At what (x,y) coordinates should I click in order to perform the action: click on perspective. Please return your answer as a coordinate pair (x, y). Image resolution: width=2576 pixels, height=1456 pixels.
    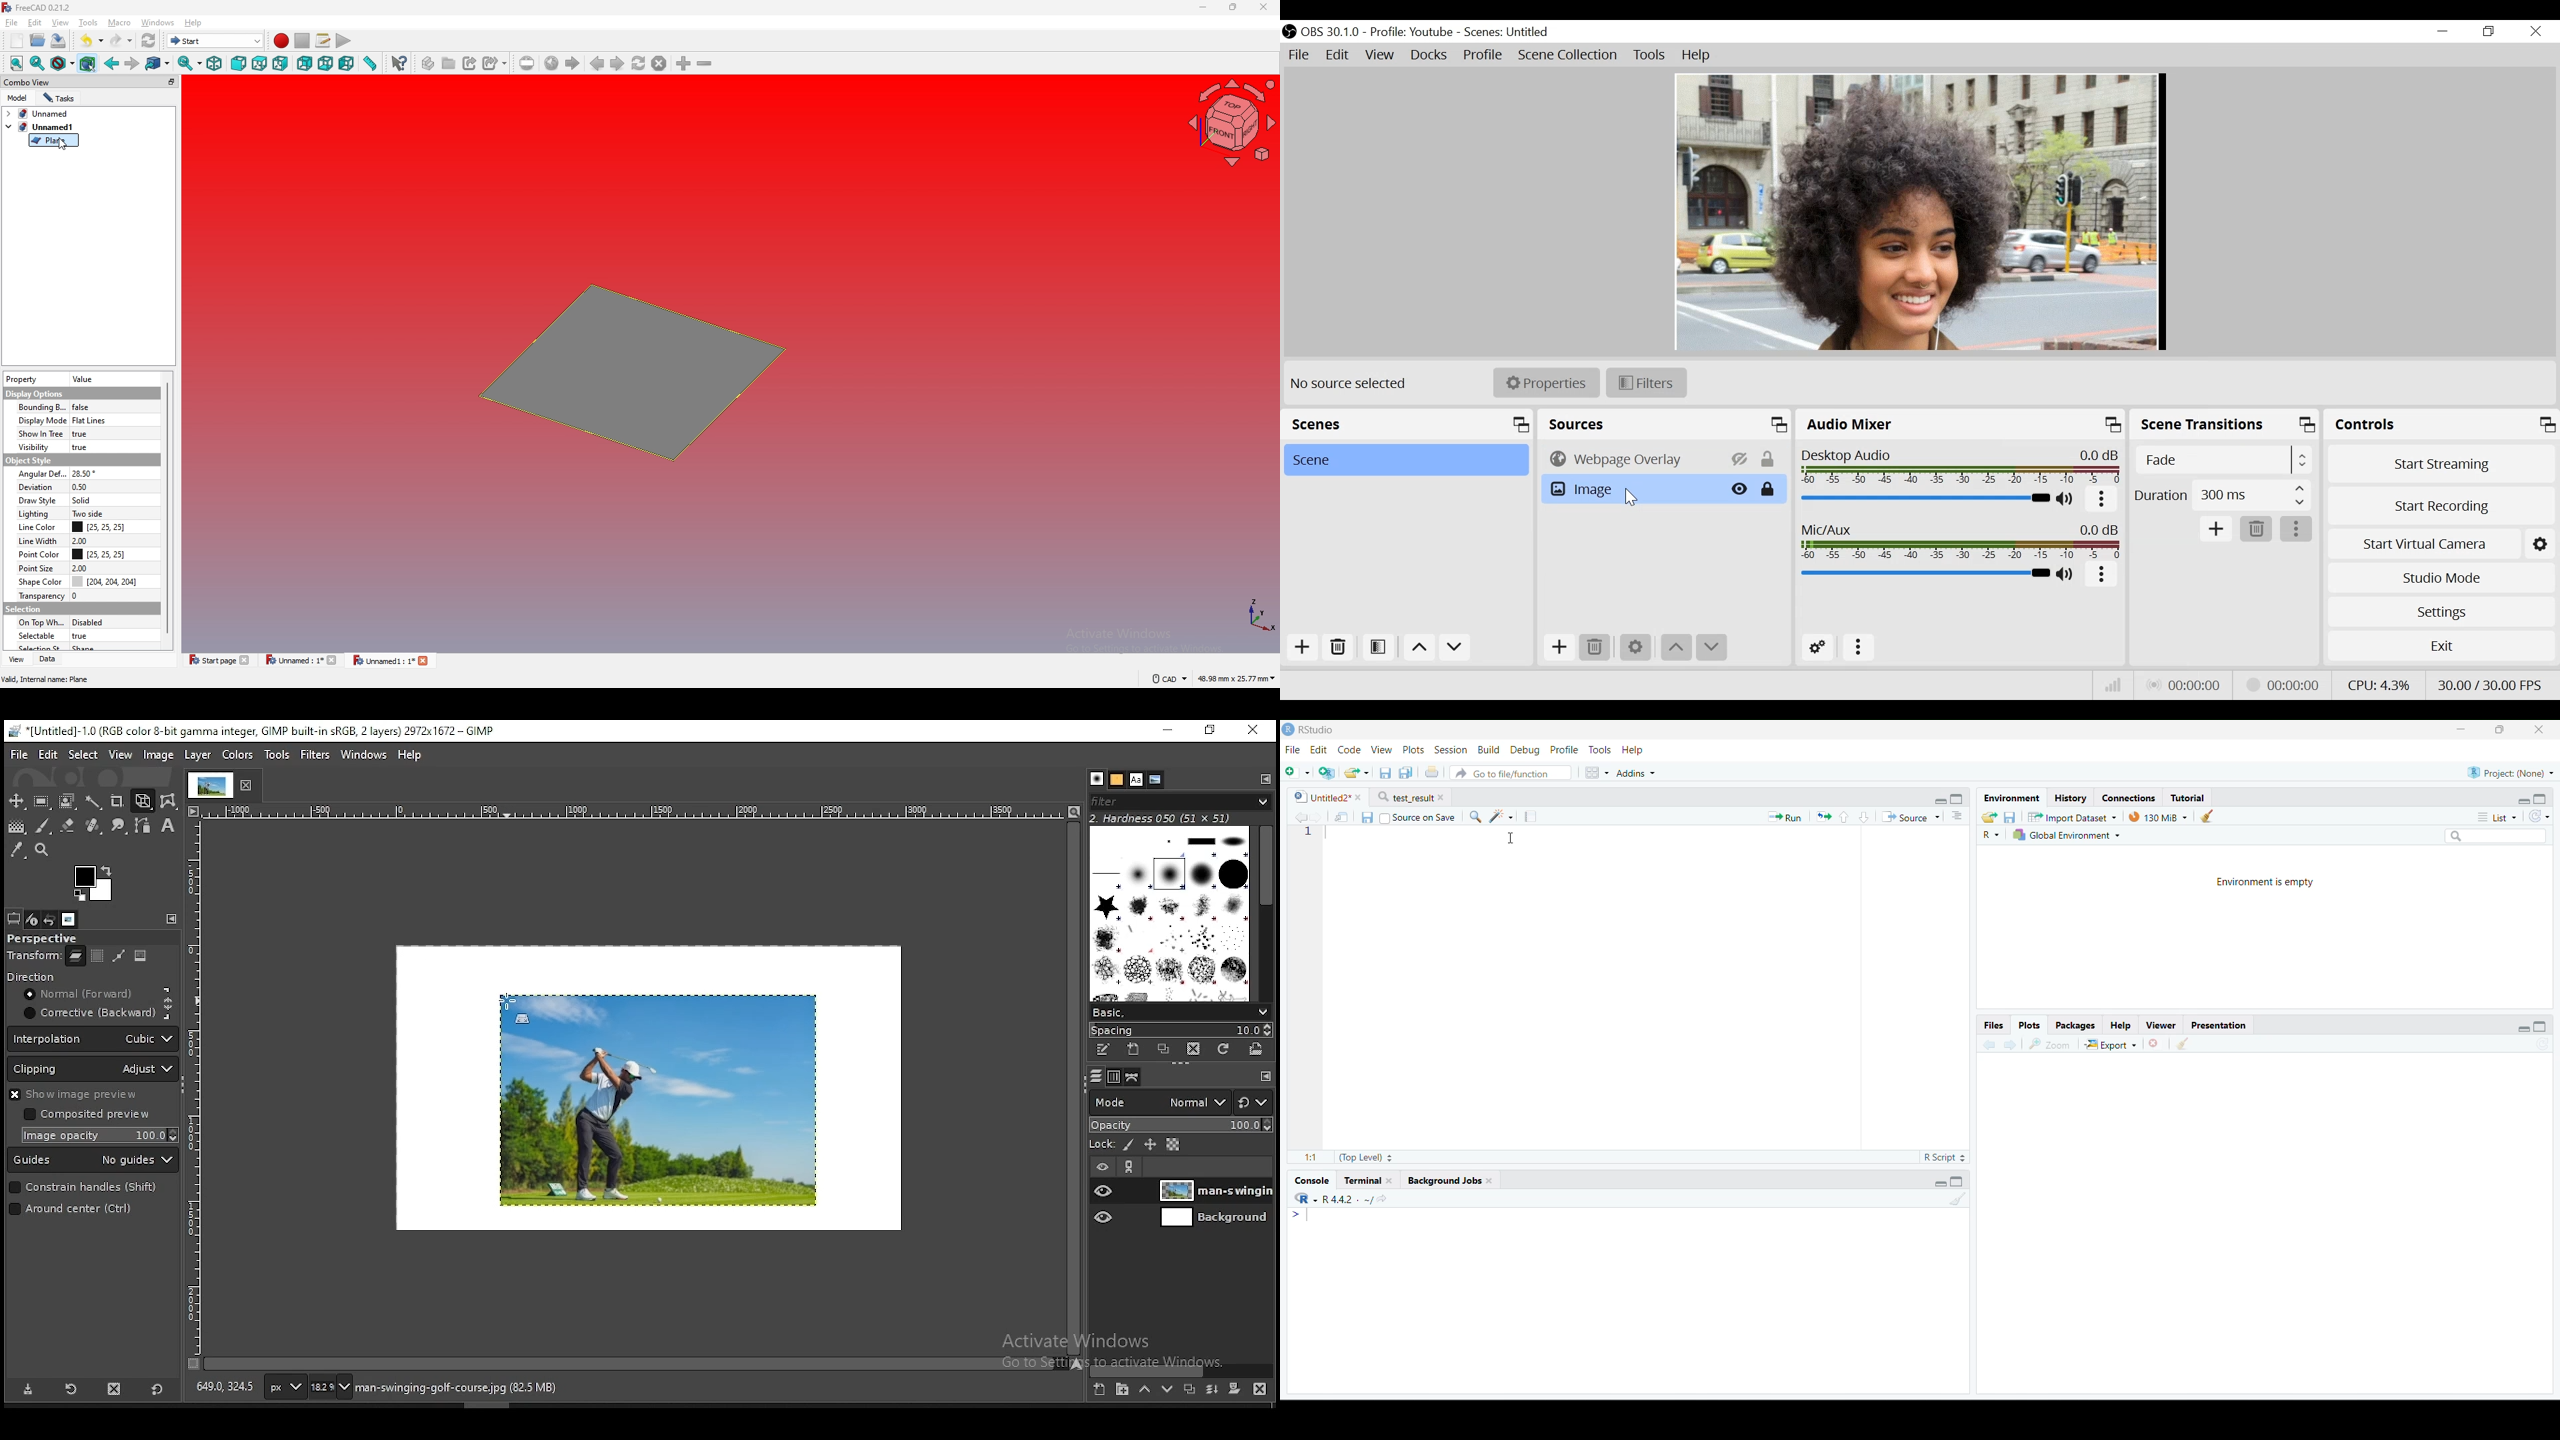
    Looking at the image, I should click on (59, 938).